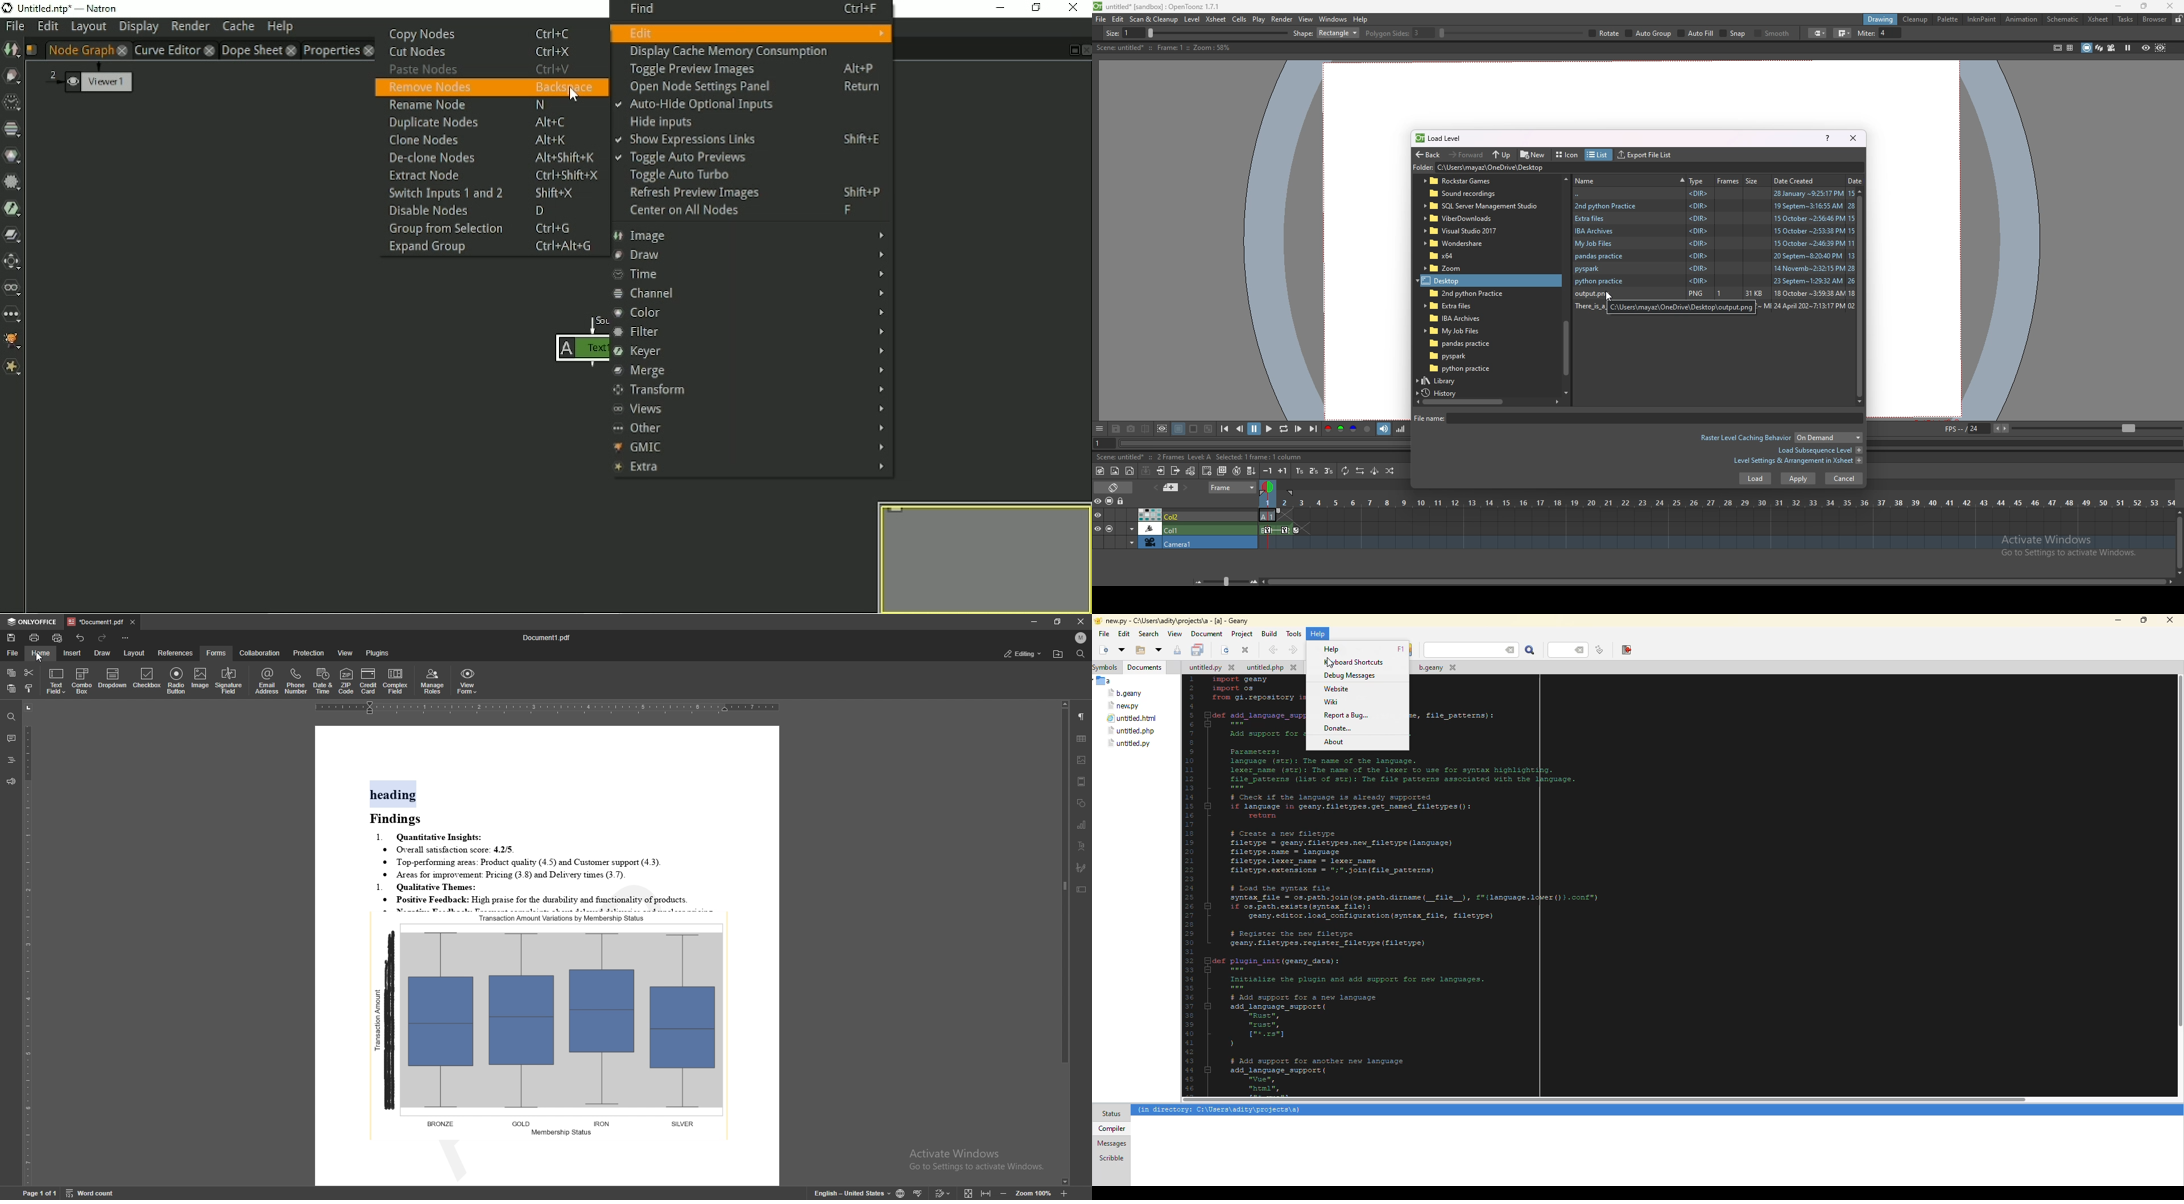  I want to click on documents, so click(1145, 667).